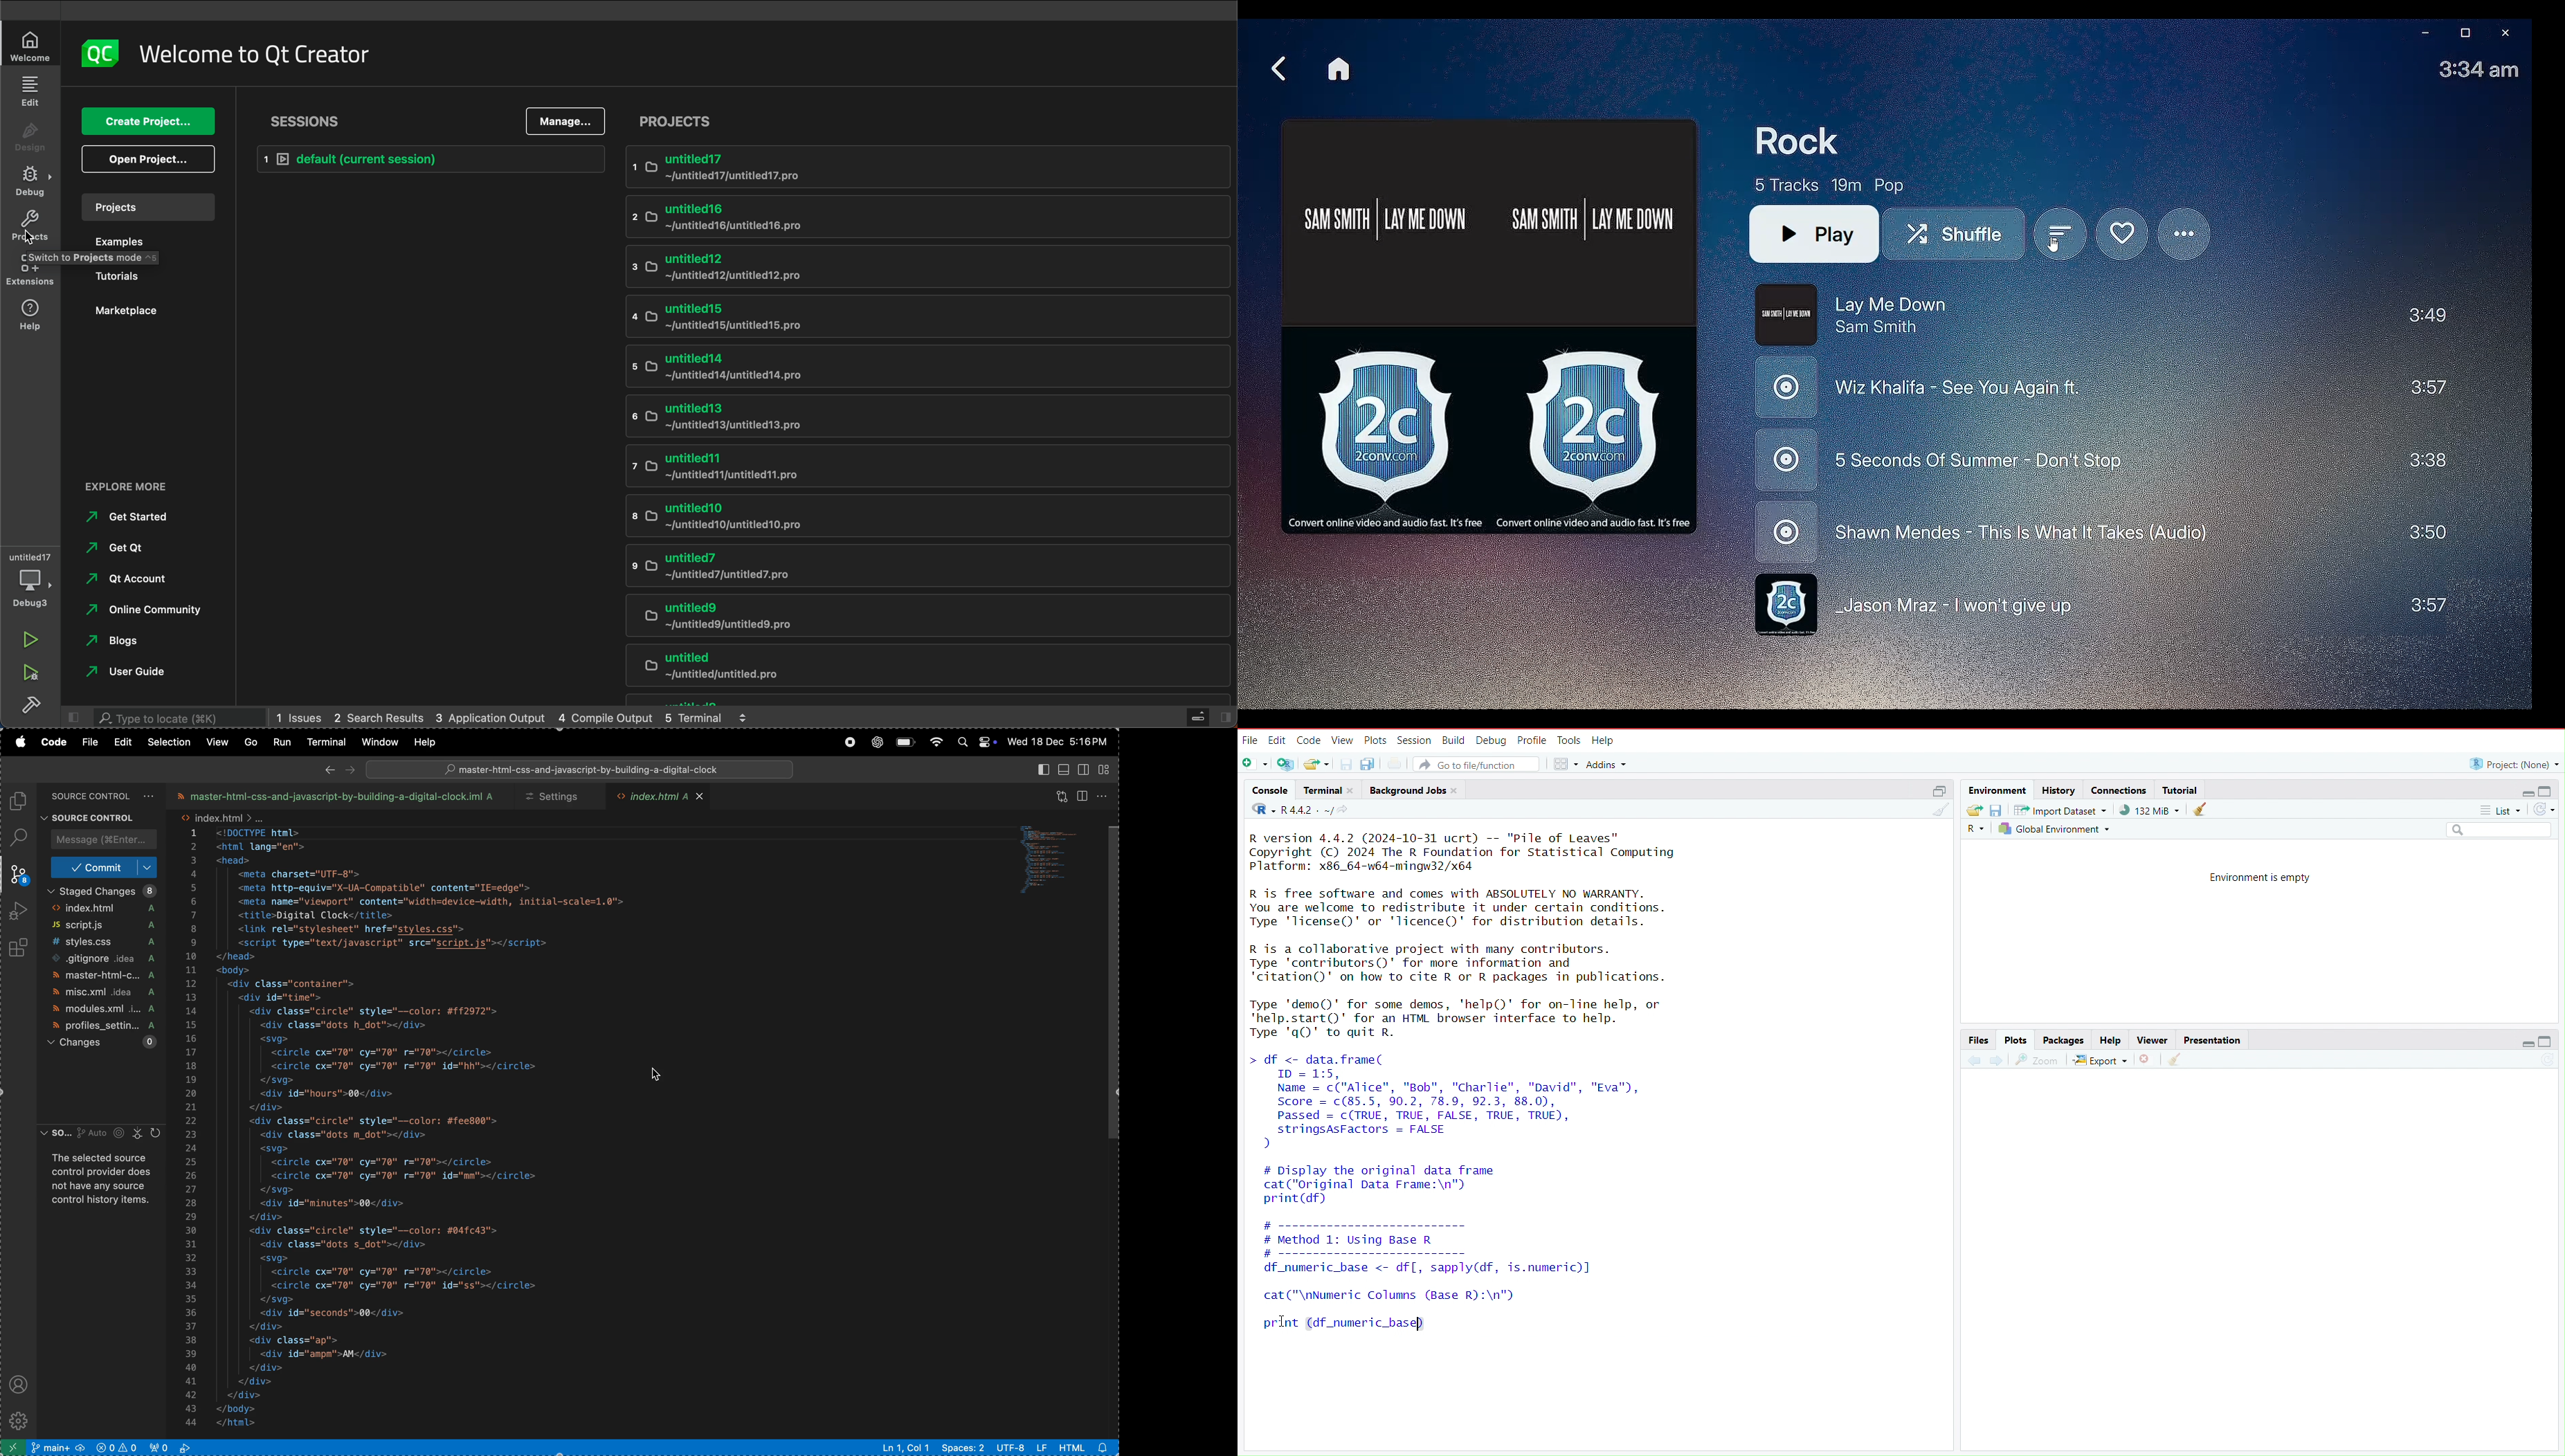  I want to click on close, so click(1459, 790).